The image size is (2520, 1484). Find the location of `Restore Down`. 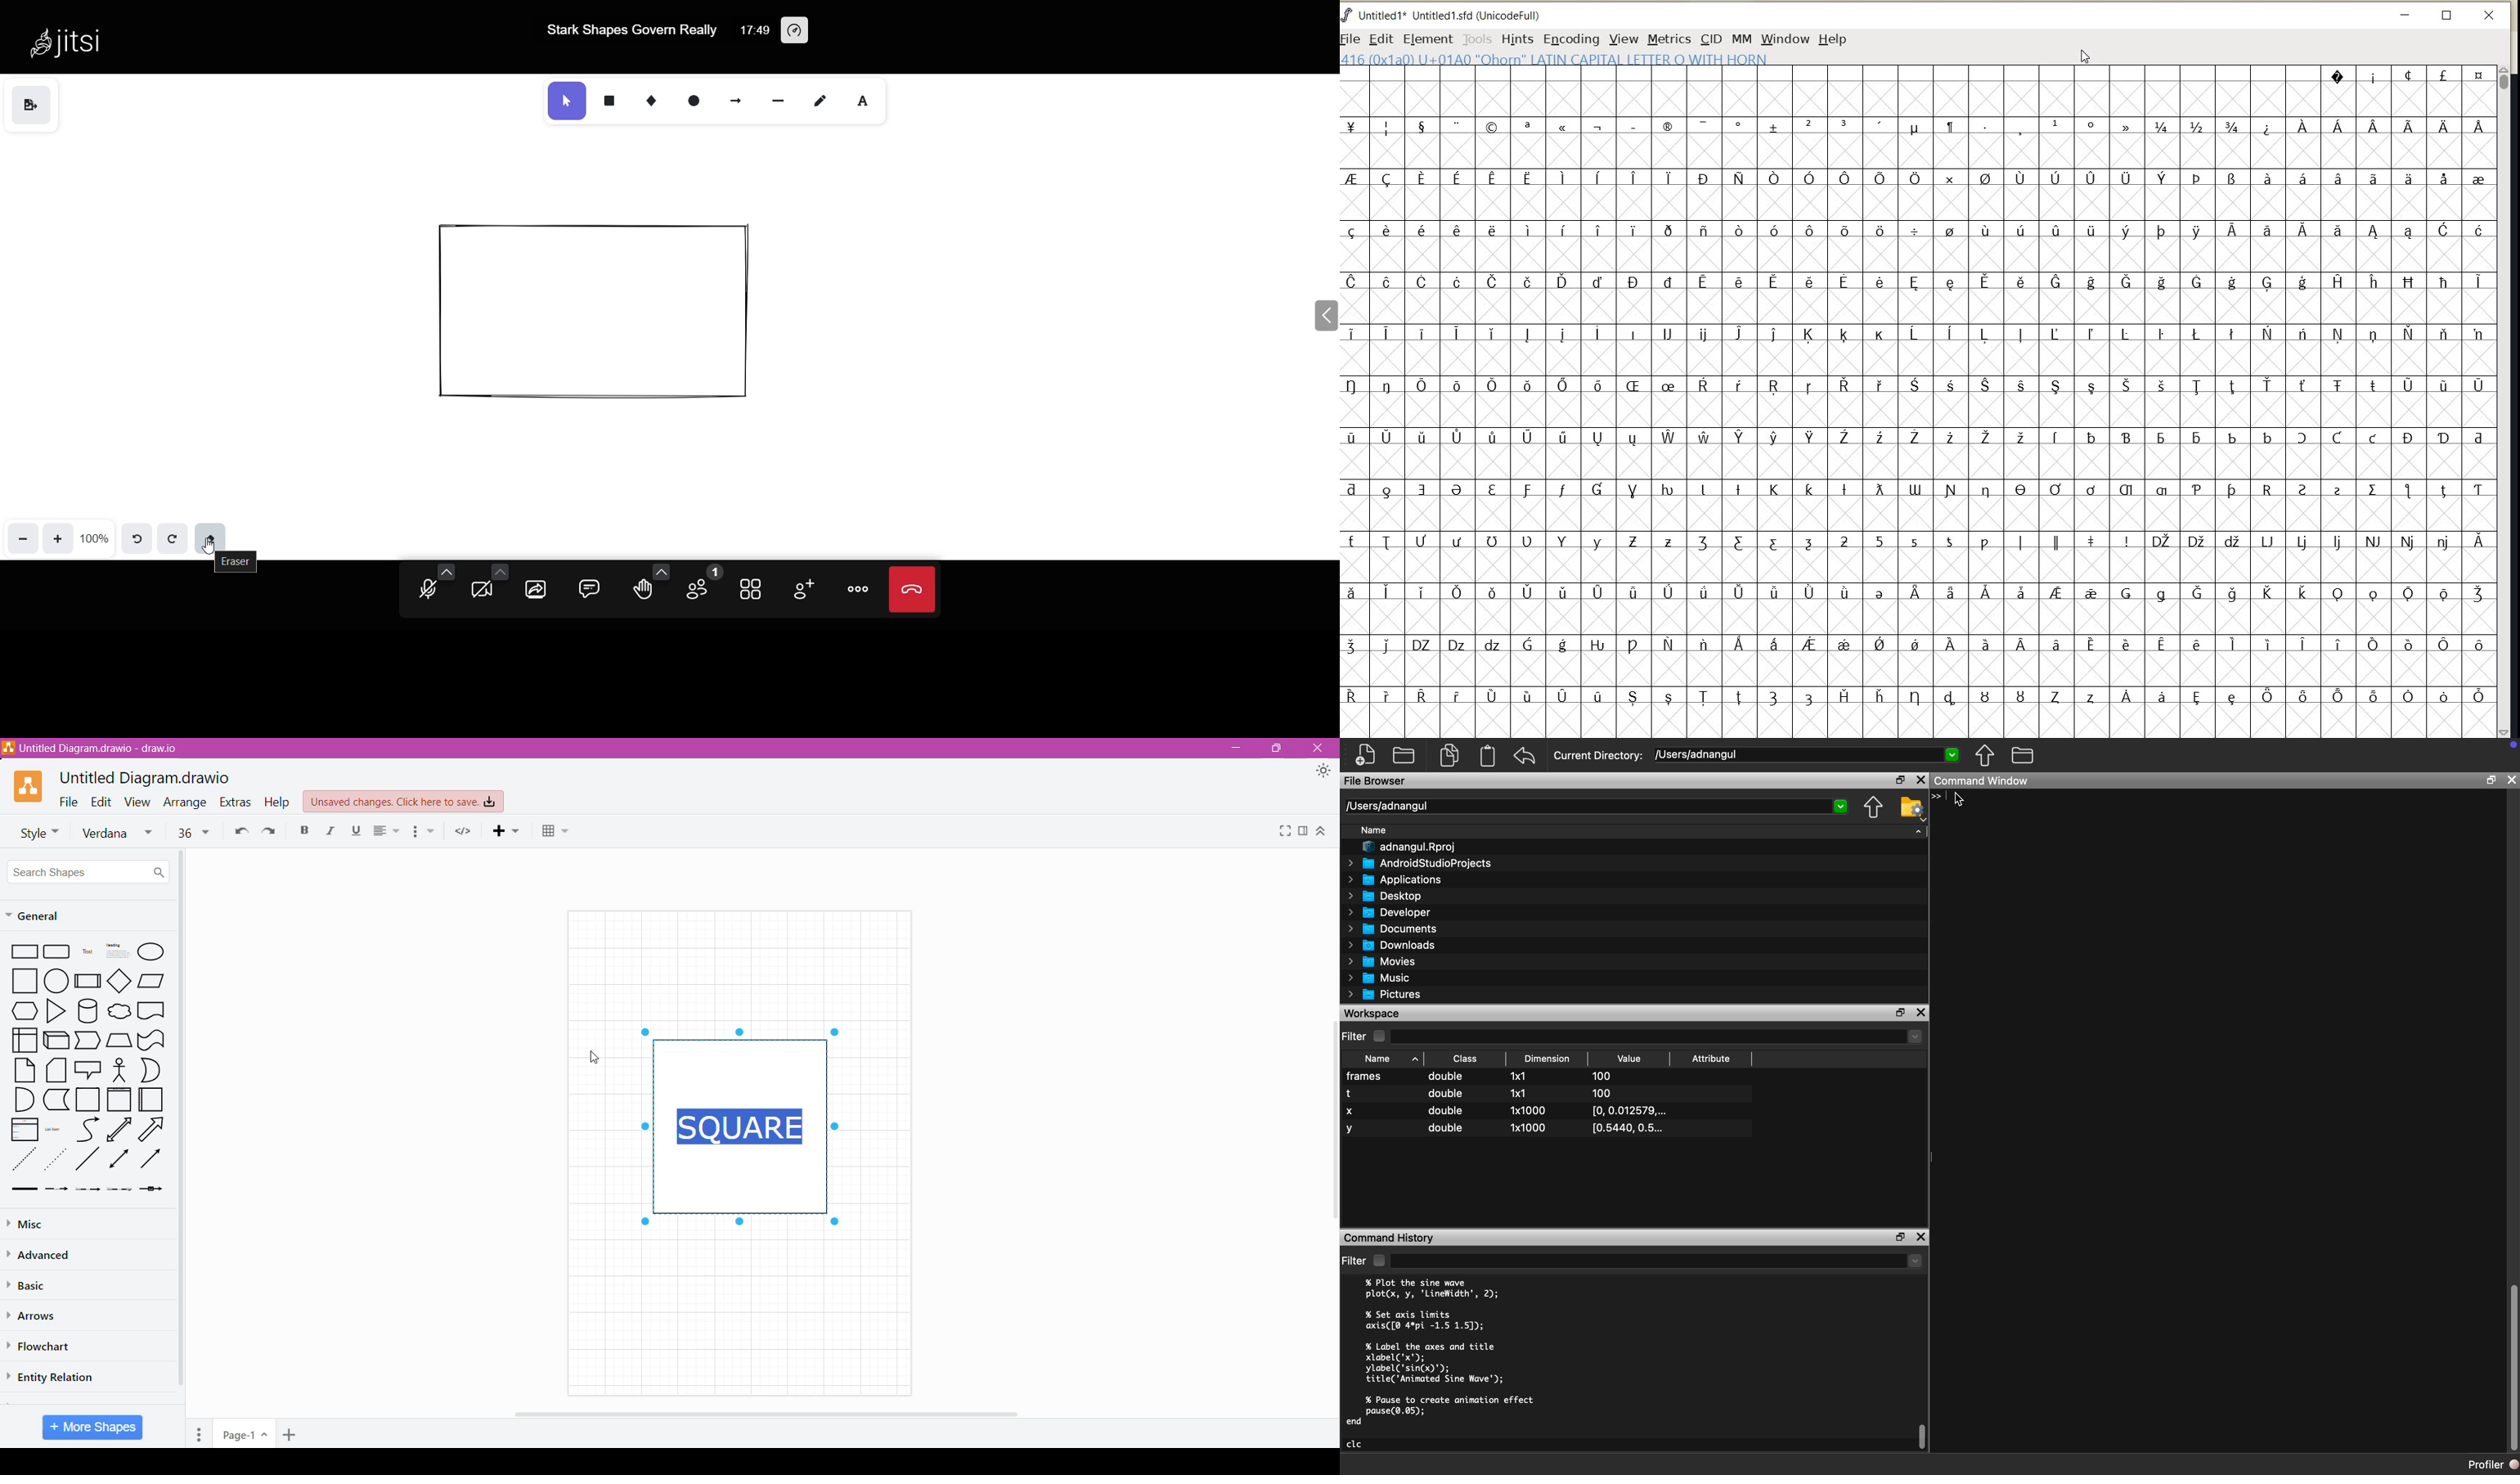

Restore Down is located at coordinates (1901, 1238).